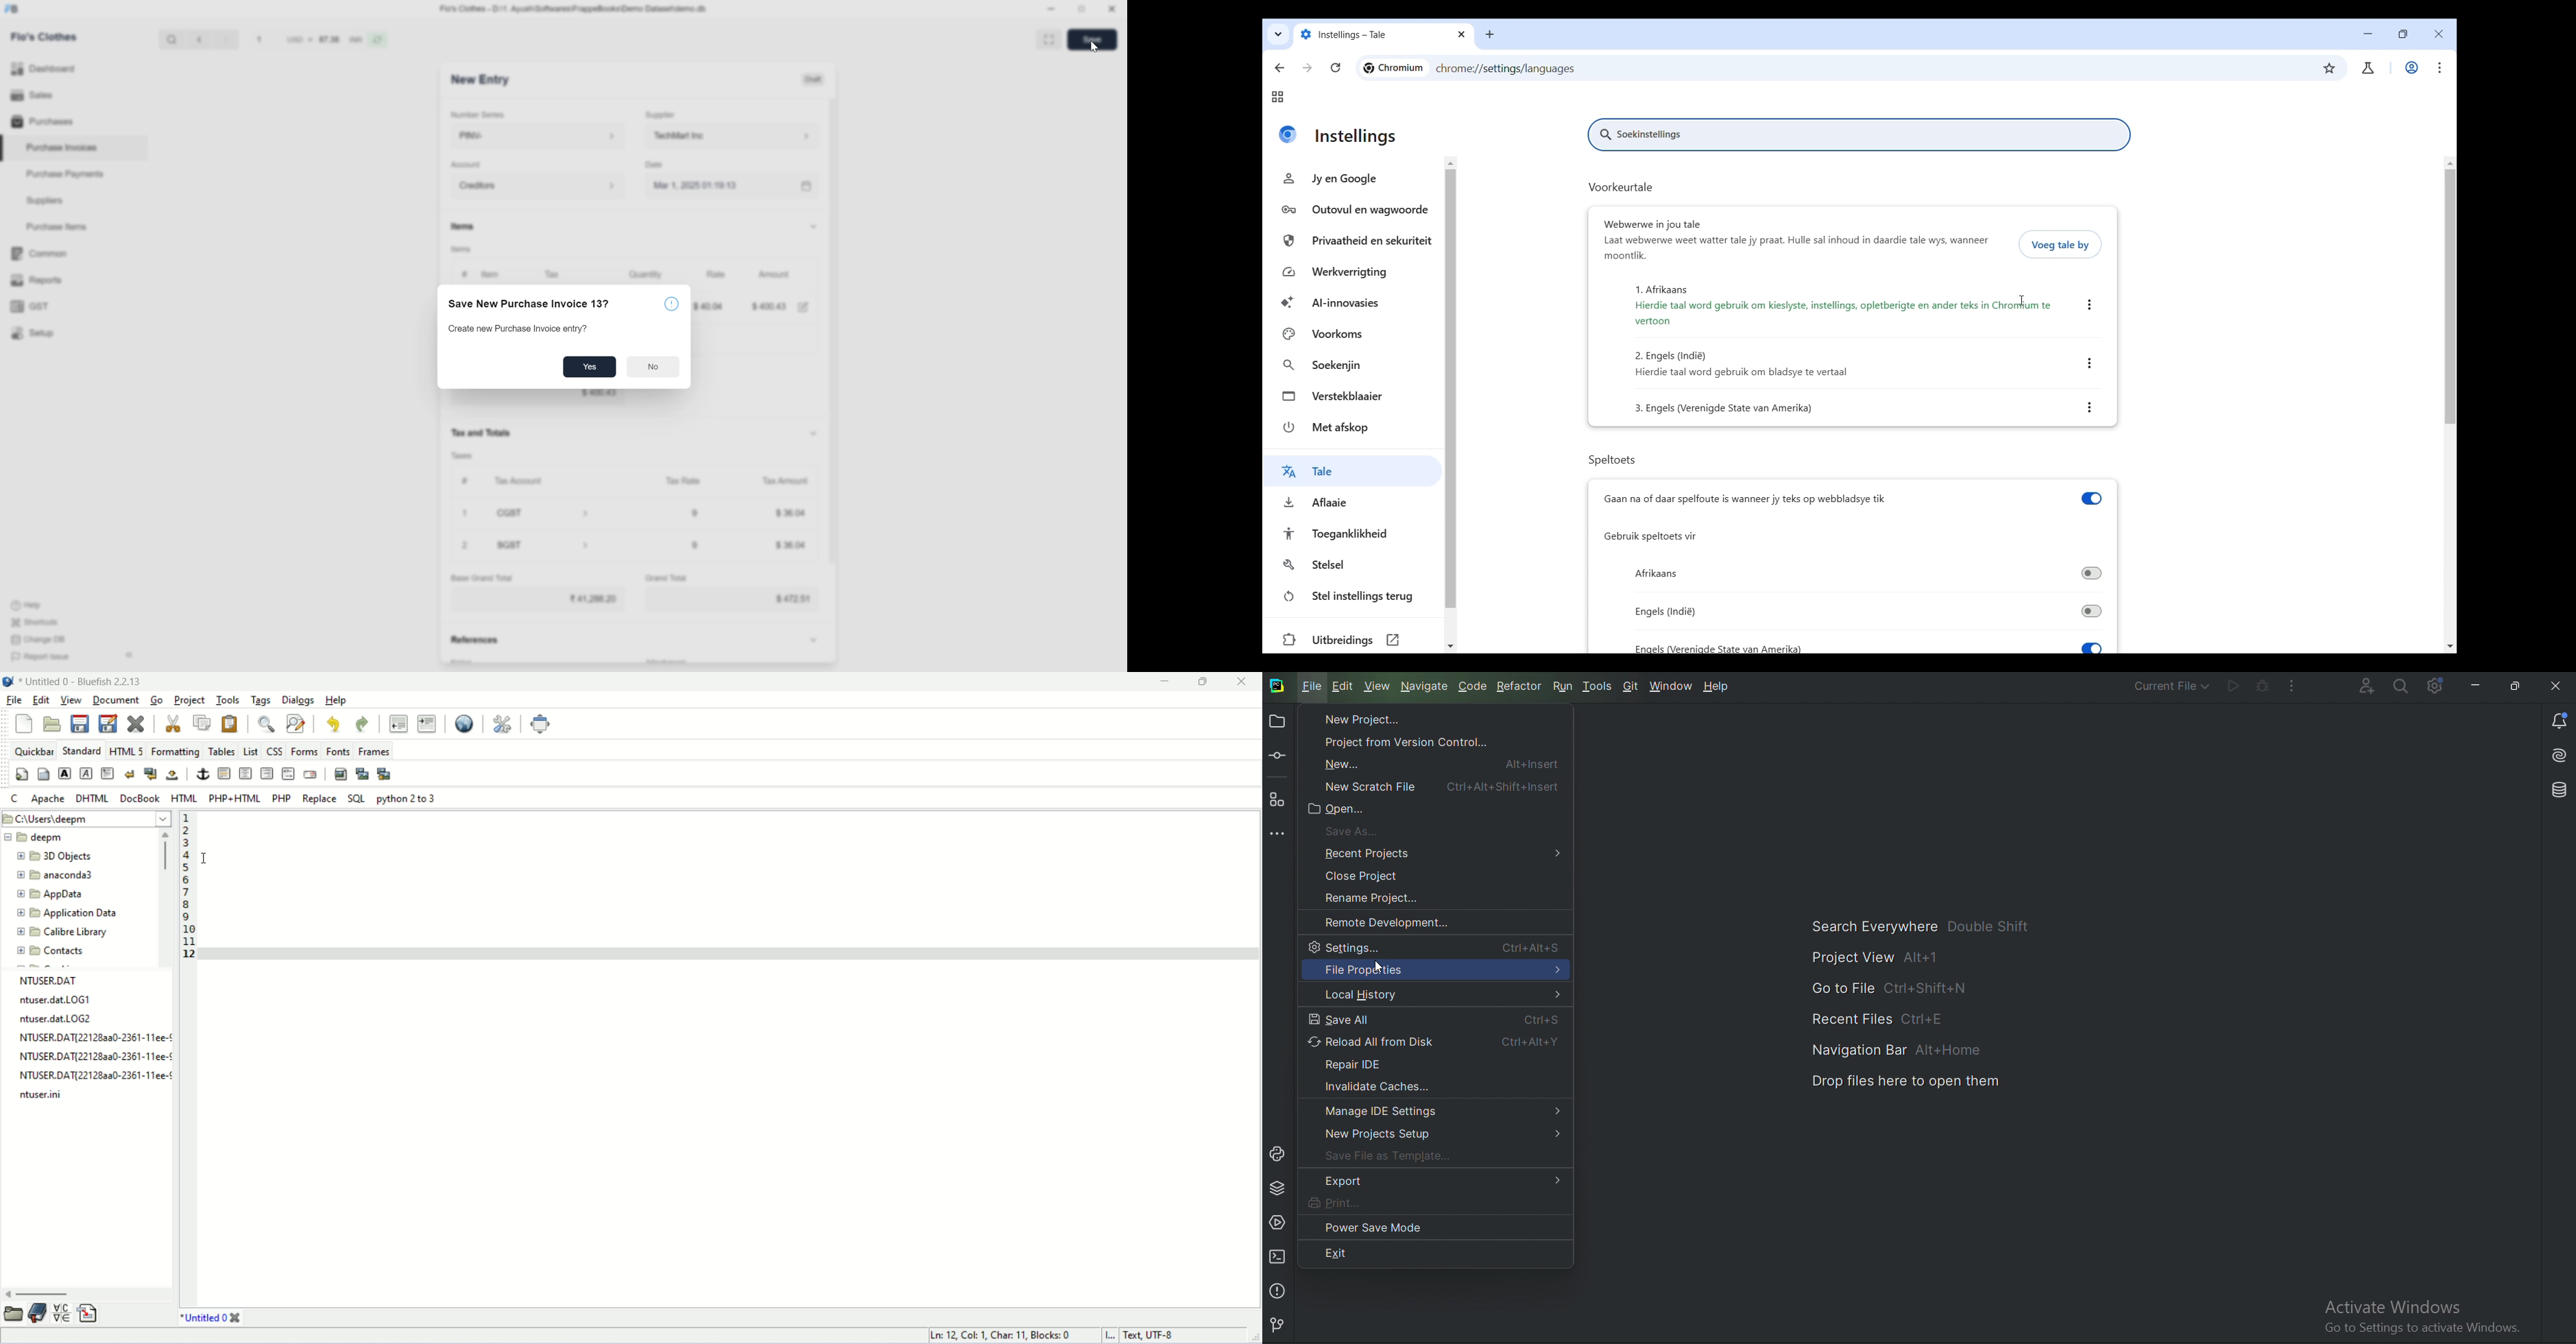  Describe the element at coordinates (1329, 502) in the screenshot. I see `Aflaaie` at that location.